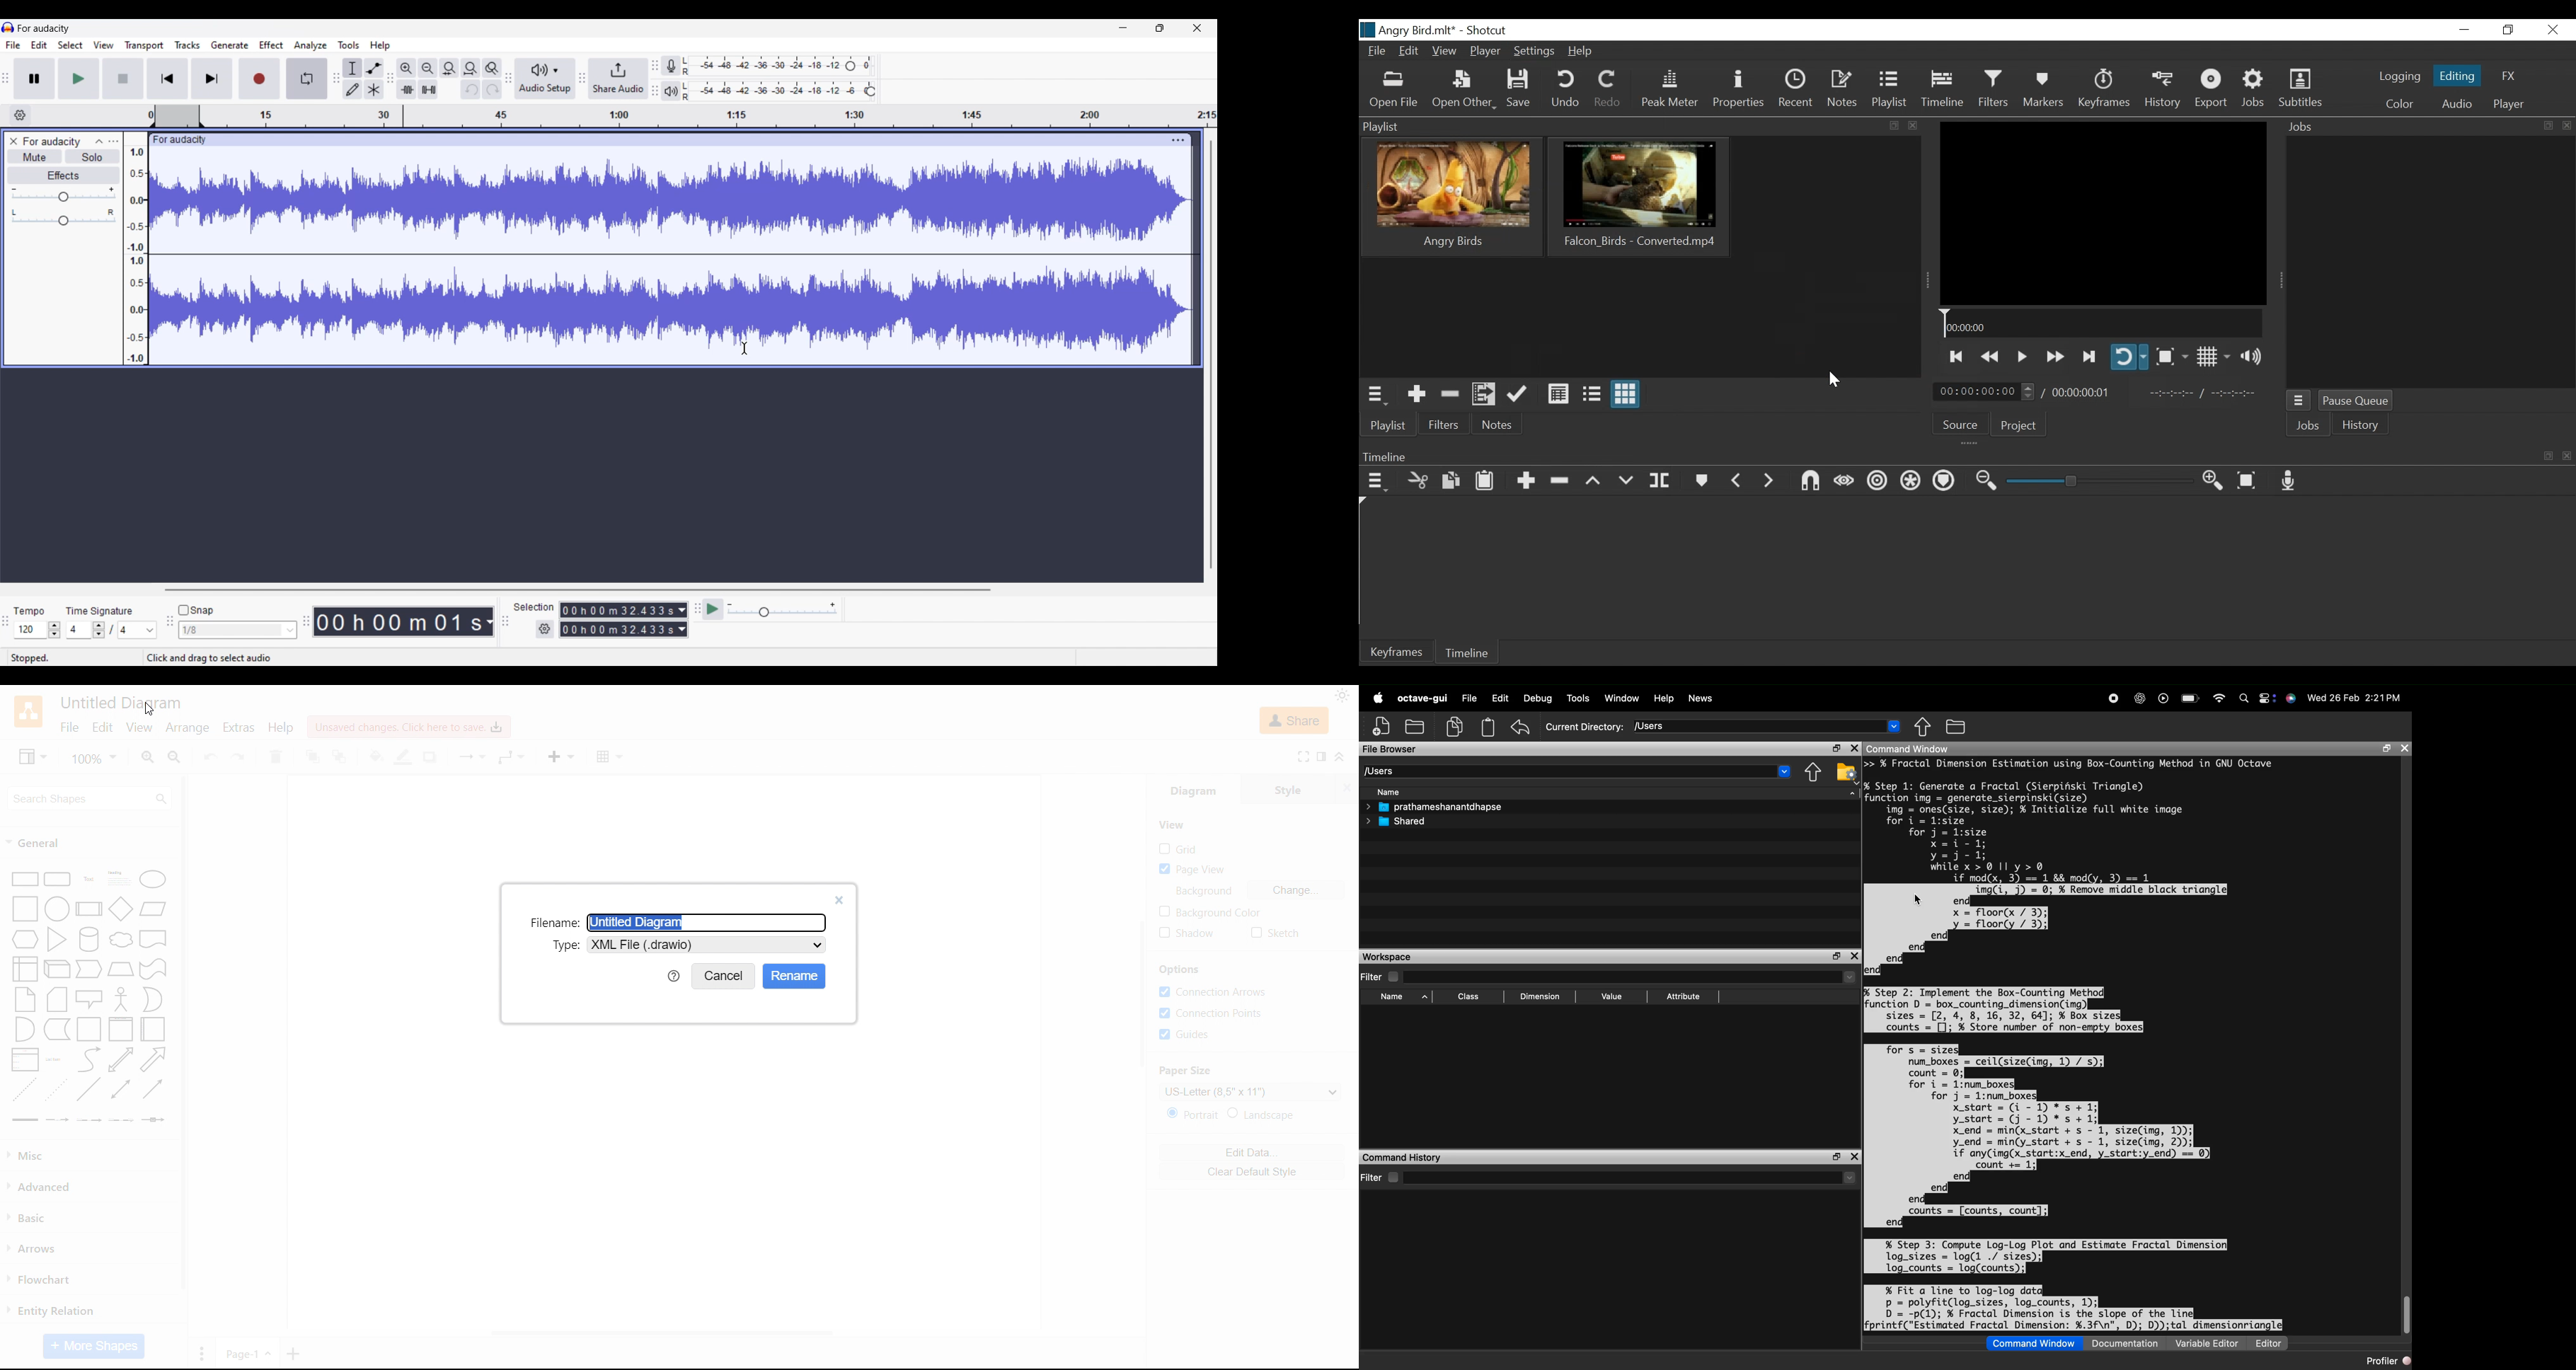 This screenshot has height=1372, width=2576. What do you see at coordinates (93, 1347) in the screenshot?
I see `More shapes` at bounding box center [93, 1347].